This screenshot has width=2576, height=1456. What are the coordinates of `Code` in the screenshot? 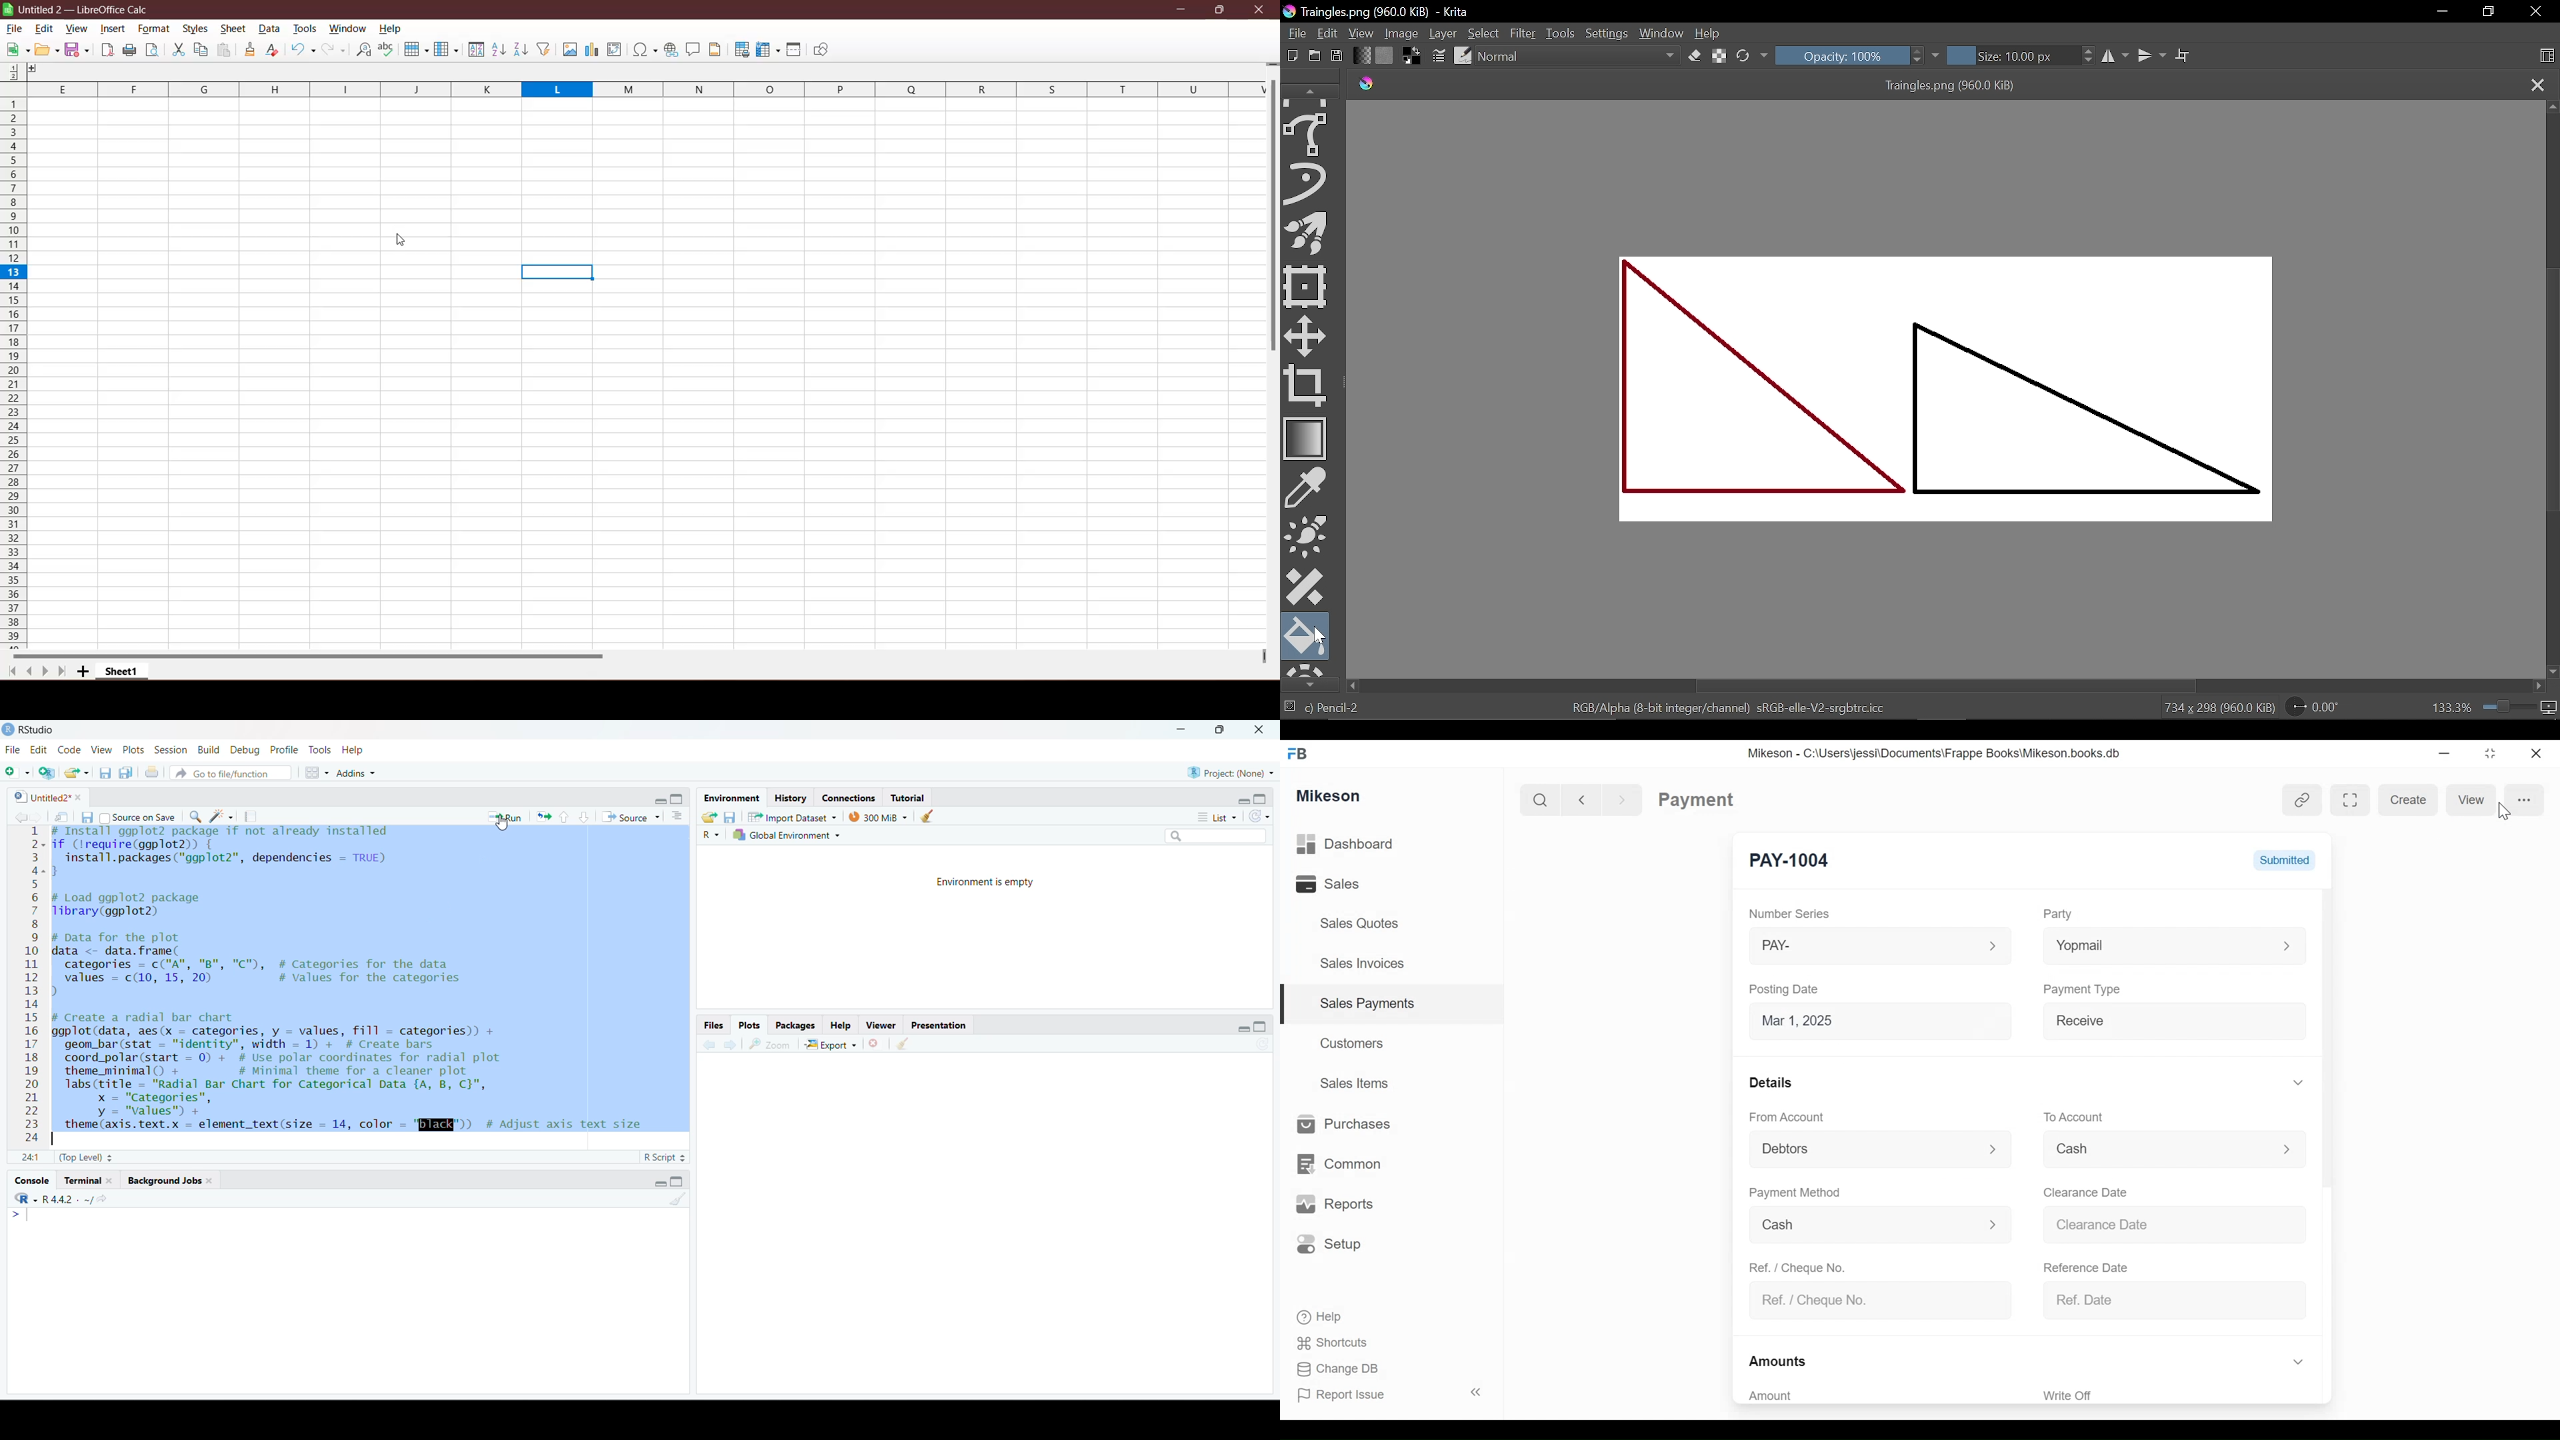 It's located at (69, 751).